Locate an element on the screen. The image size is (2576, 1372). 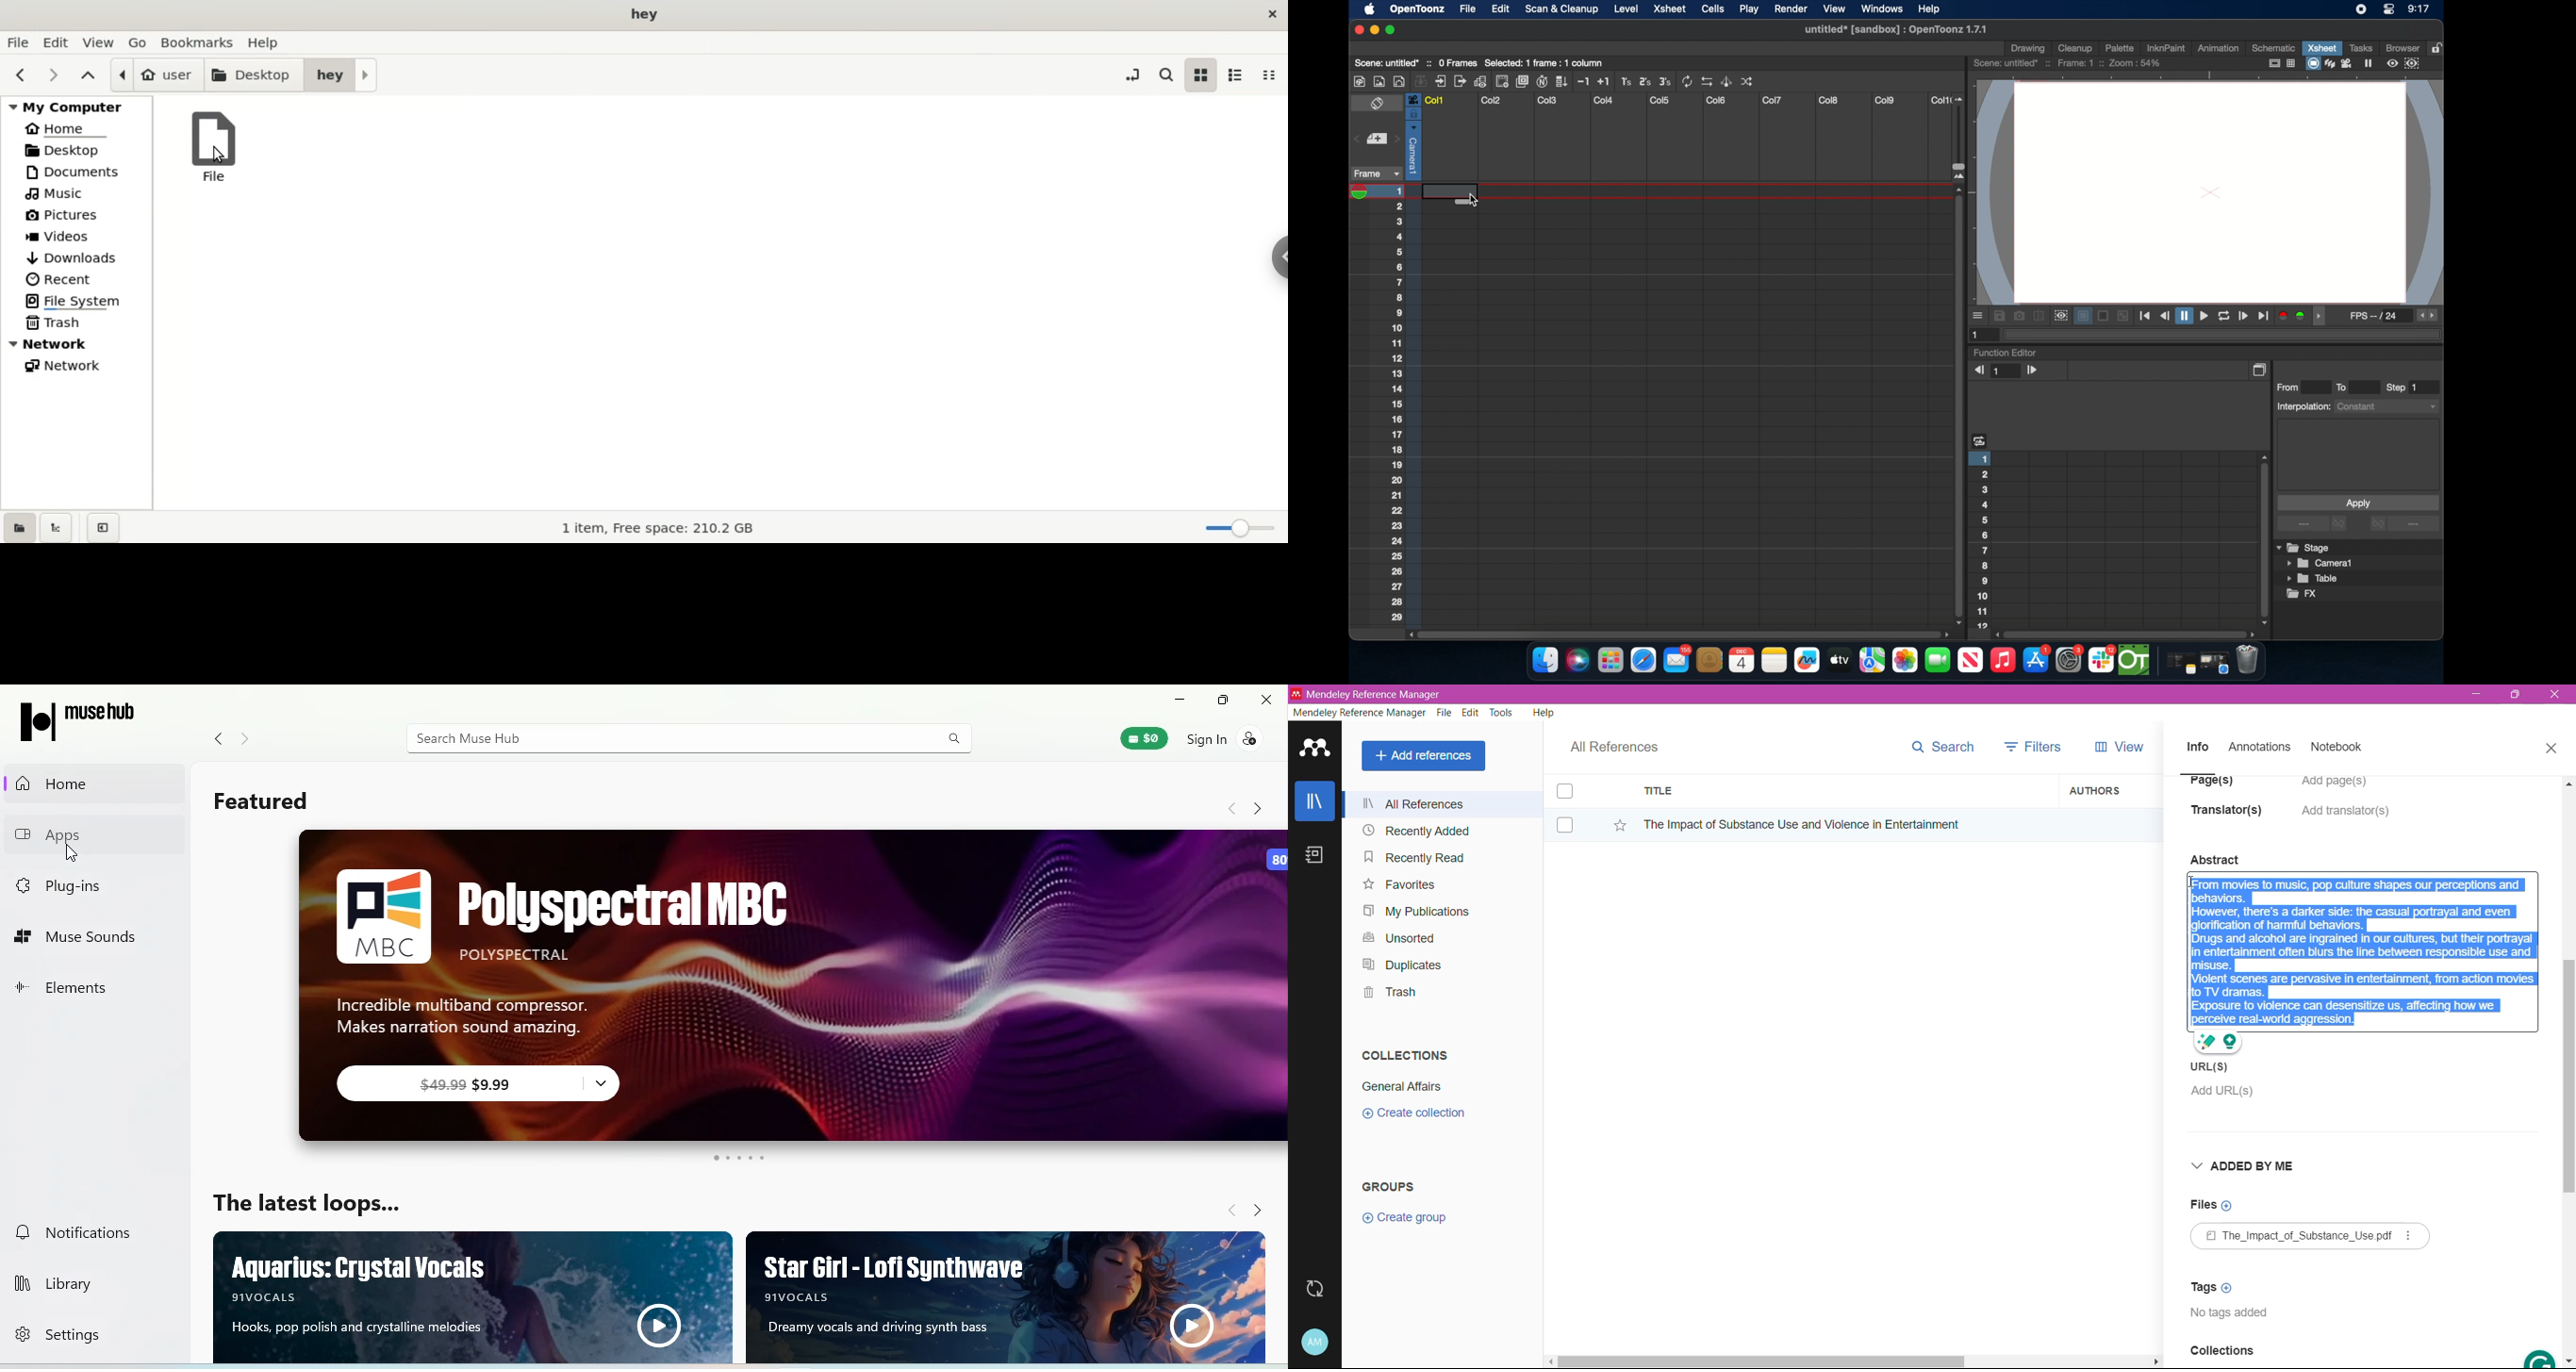
Notebook is located at coordinates (2341, 748).